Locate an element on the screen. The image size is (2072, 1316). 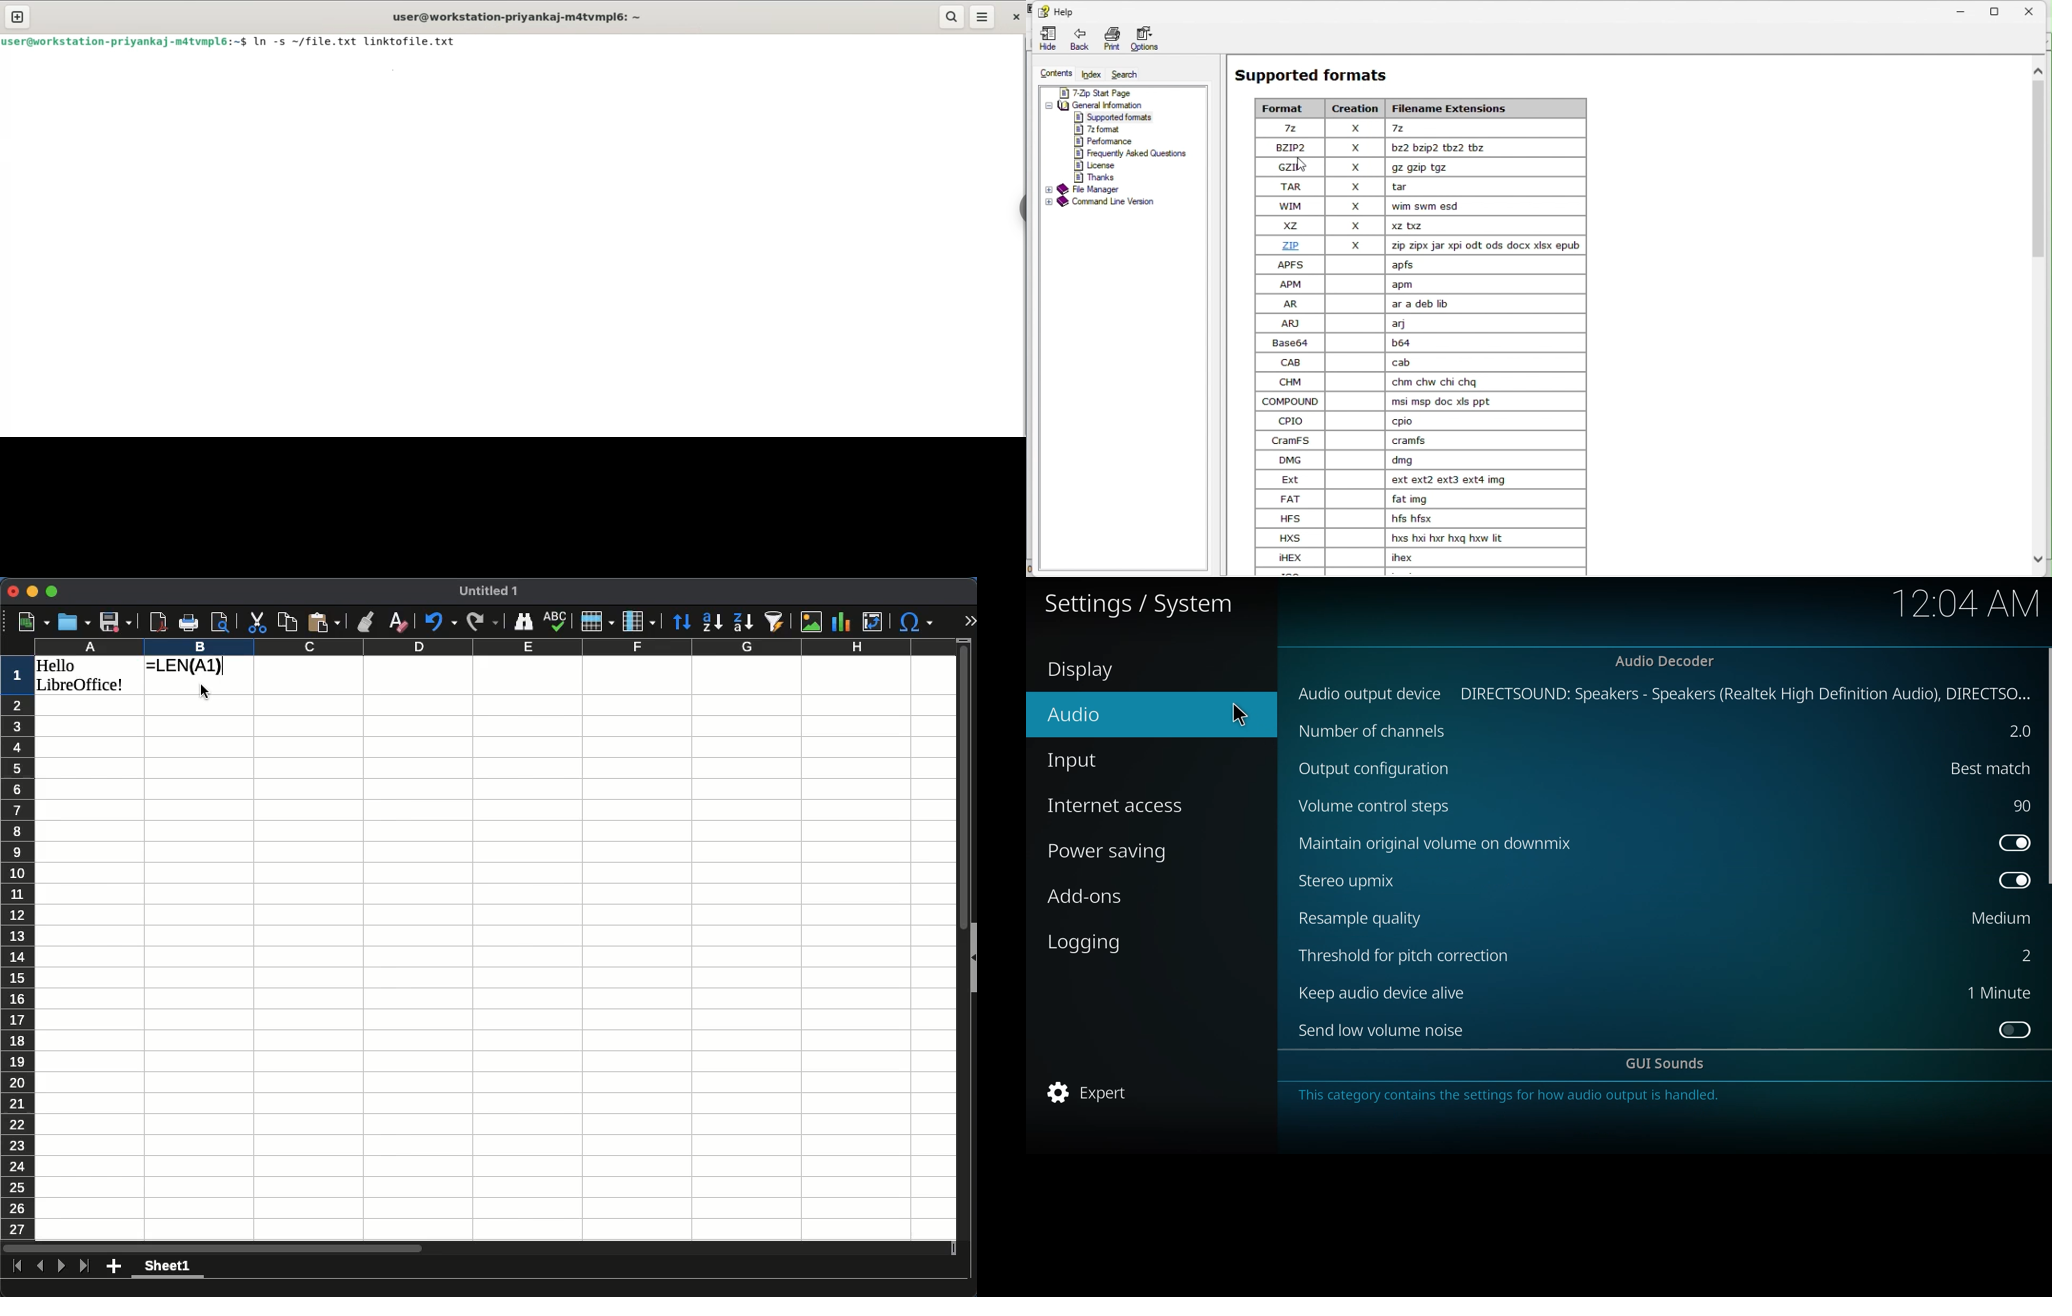
rows is located at coordinates (598, 620).